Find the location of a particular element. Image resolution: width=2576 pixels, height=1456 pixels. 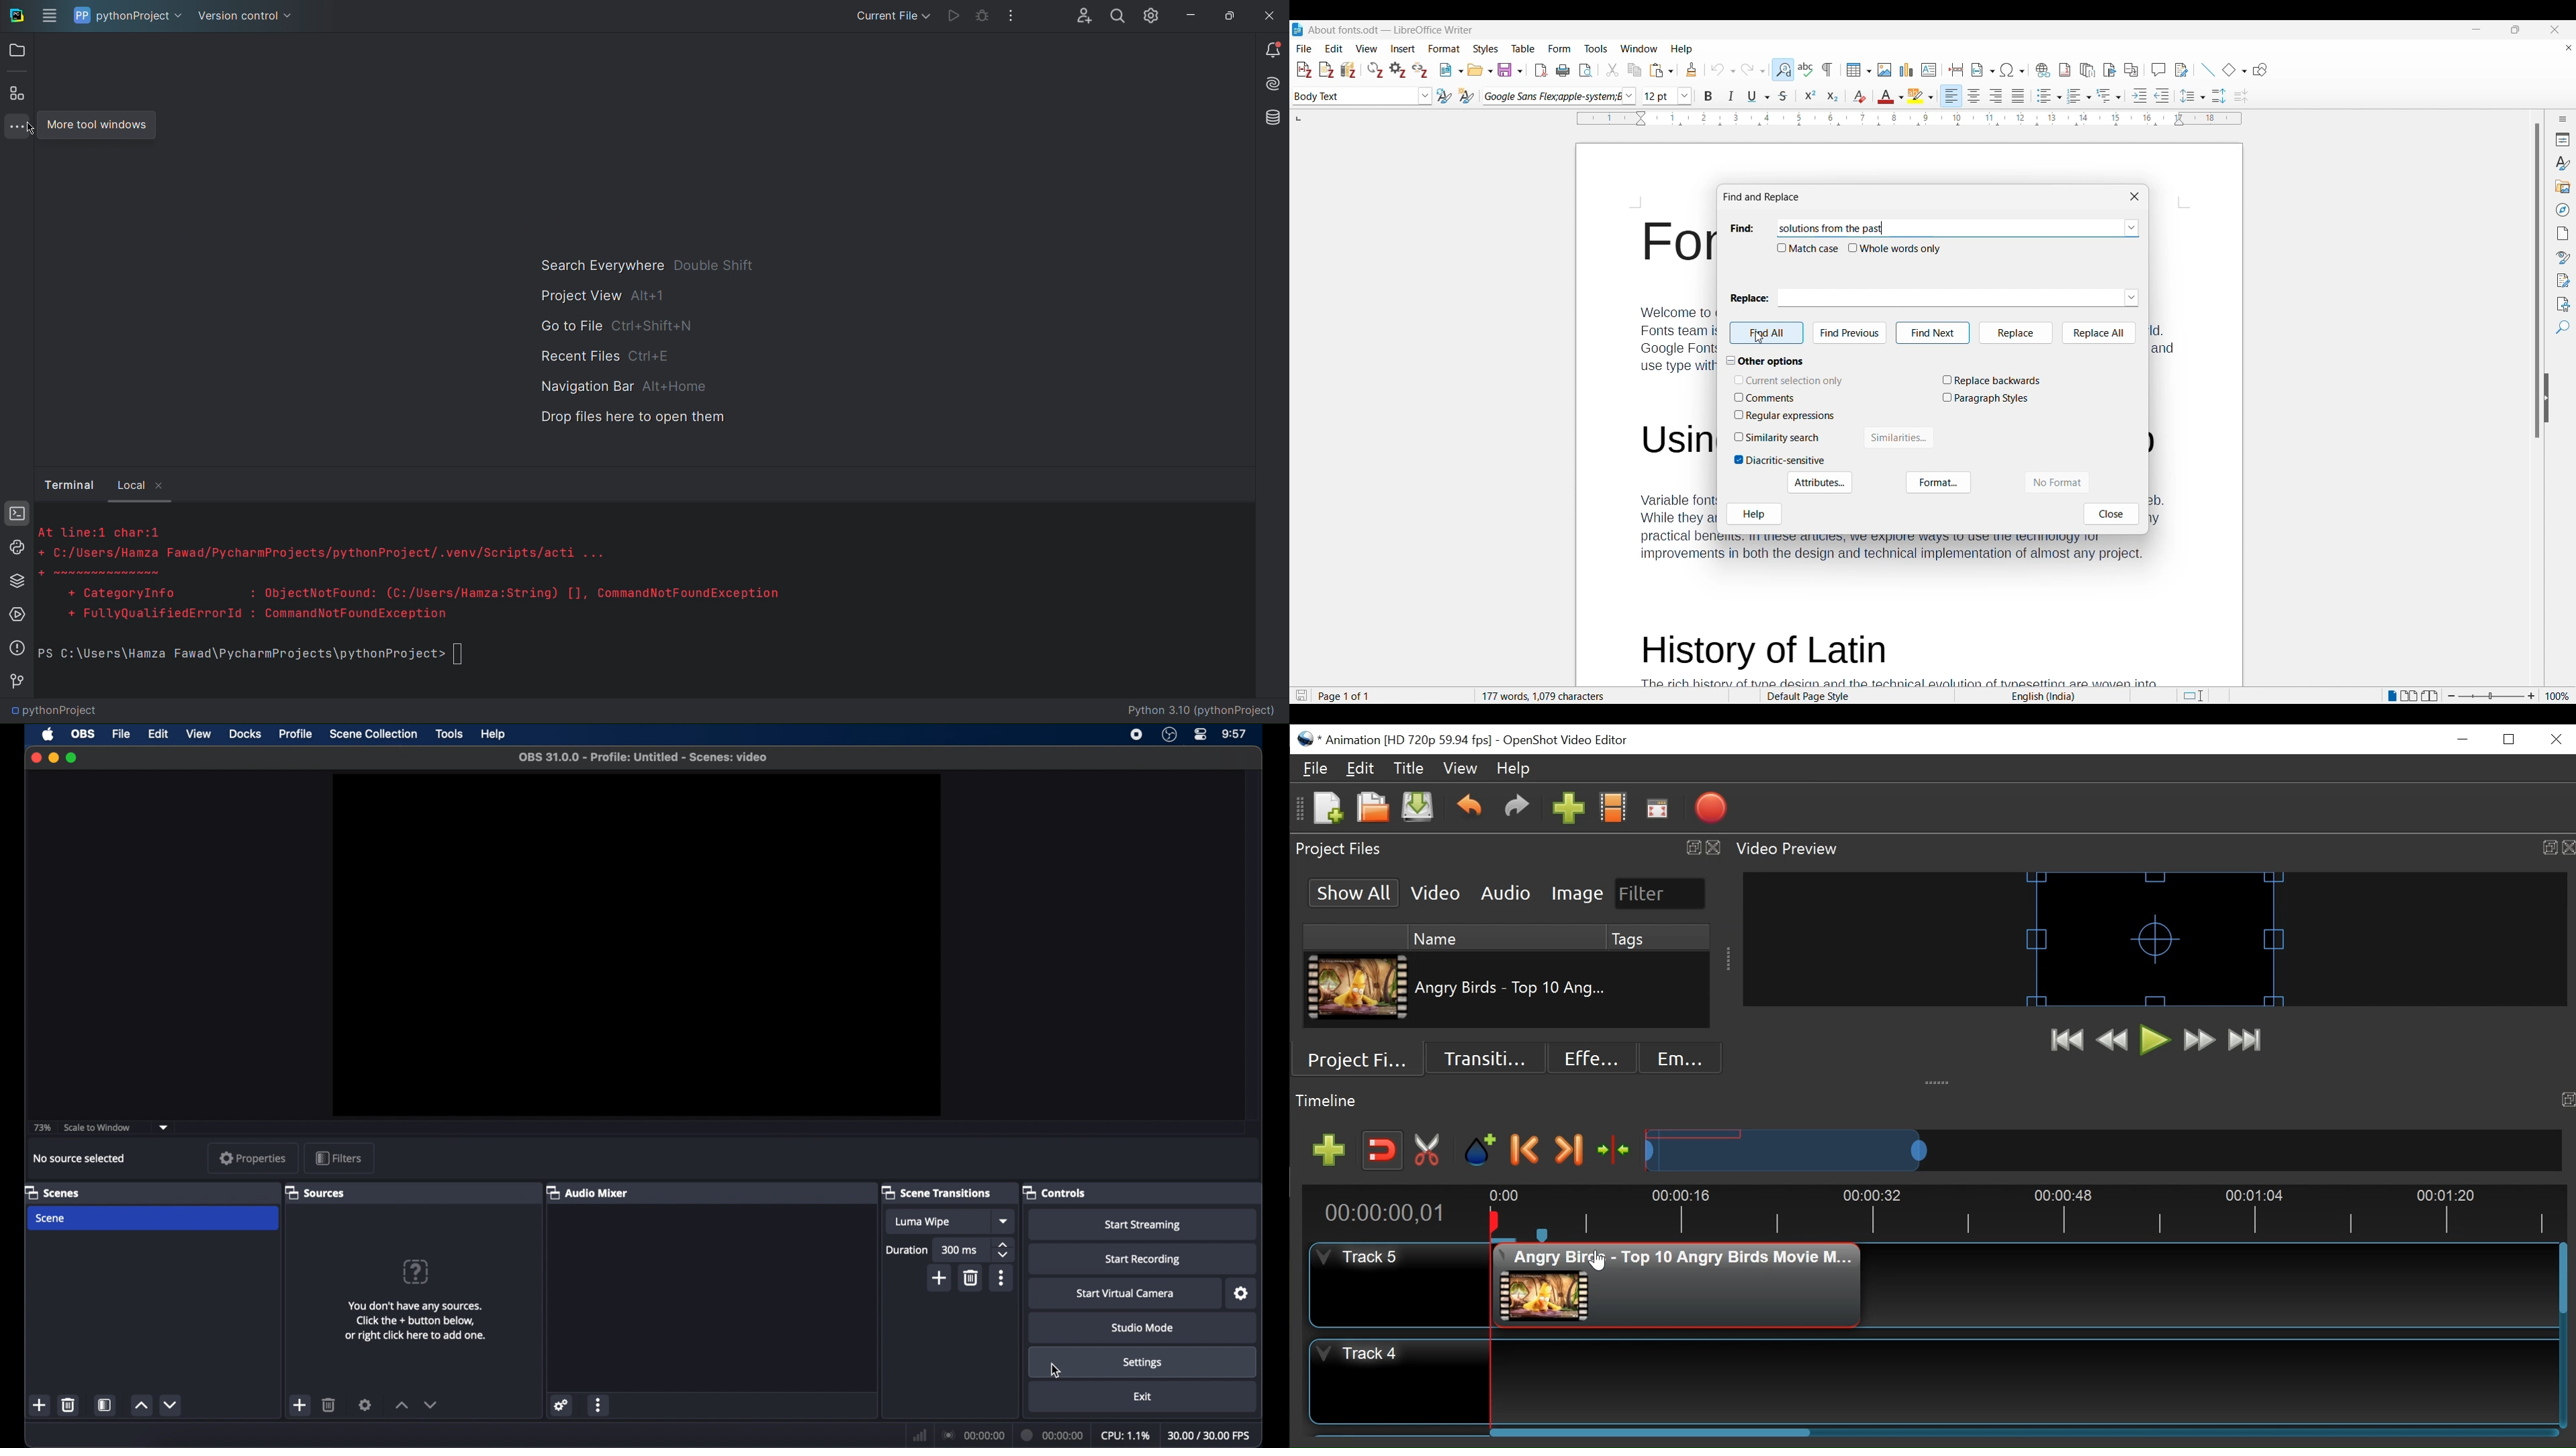

Insert cross-reference is located at coordinates (2131, 69).